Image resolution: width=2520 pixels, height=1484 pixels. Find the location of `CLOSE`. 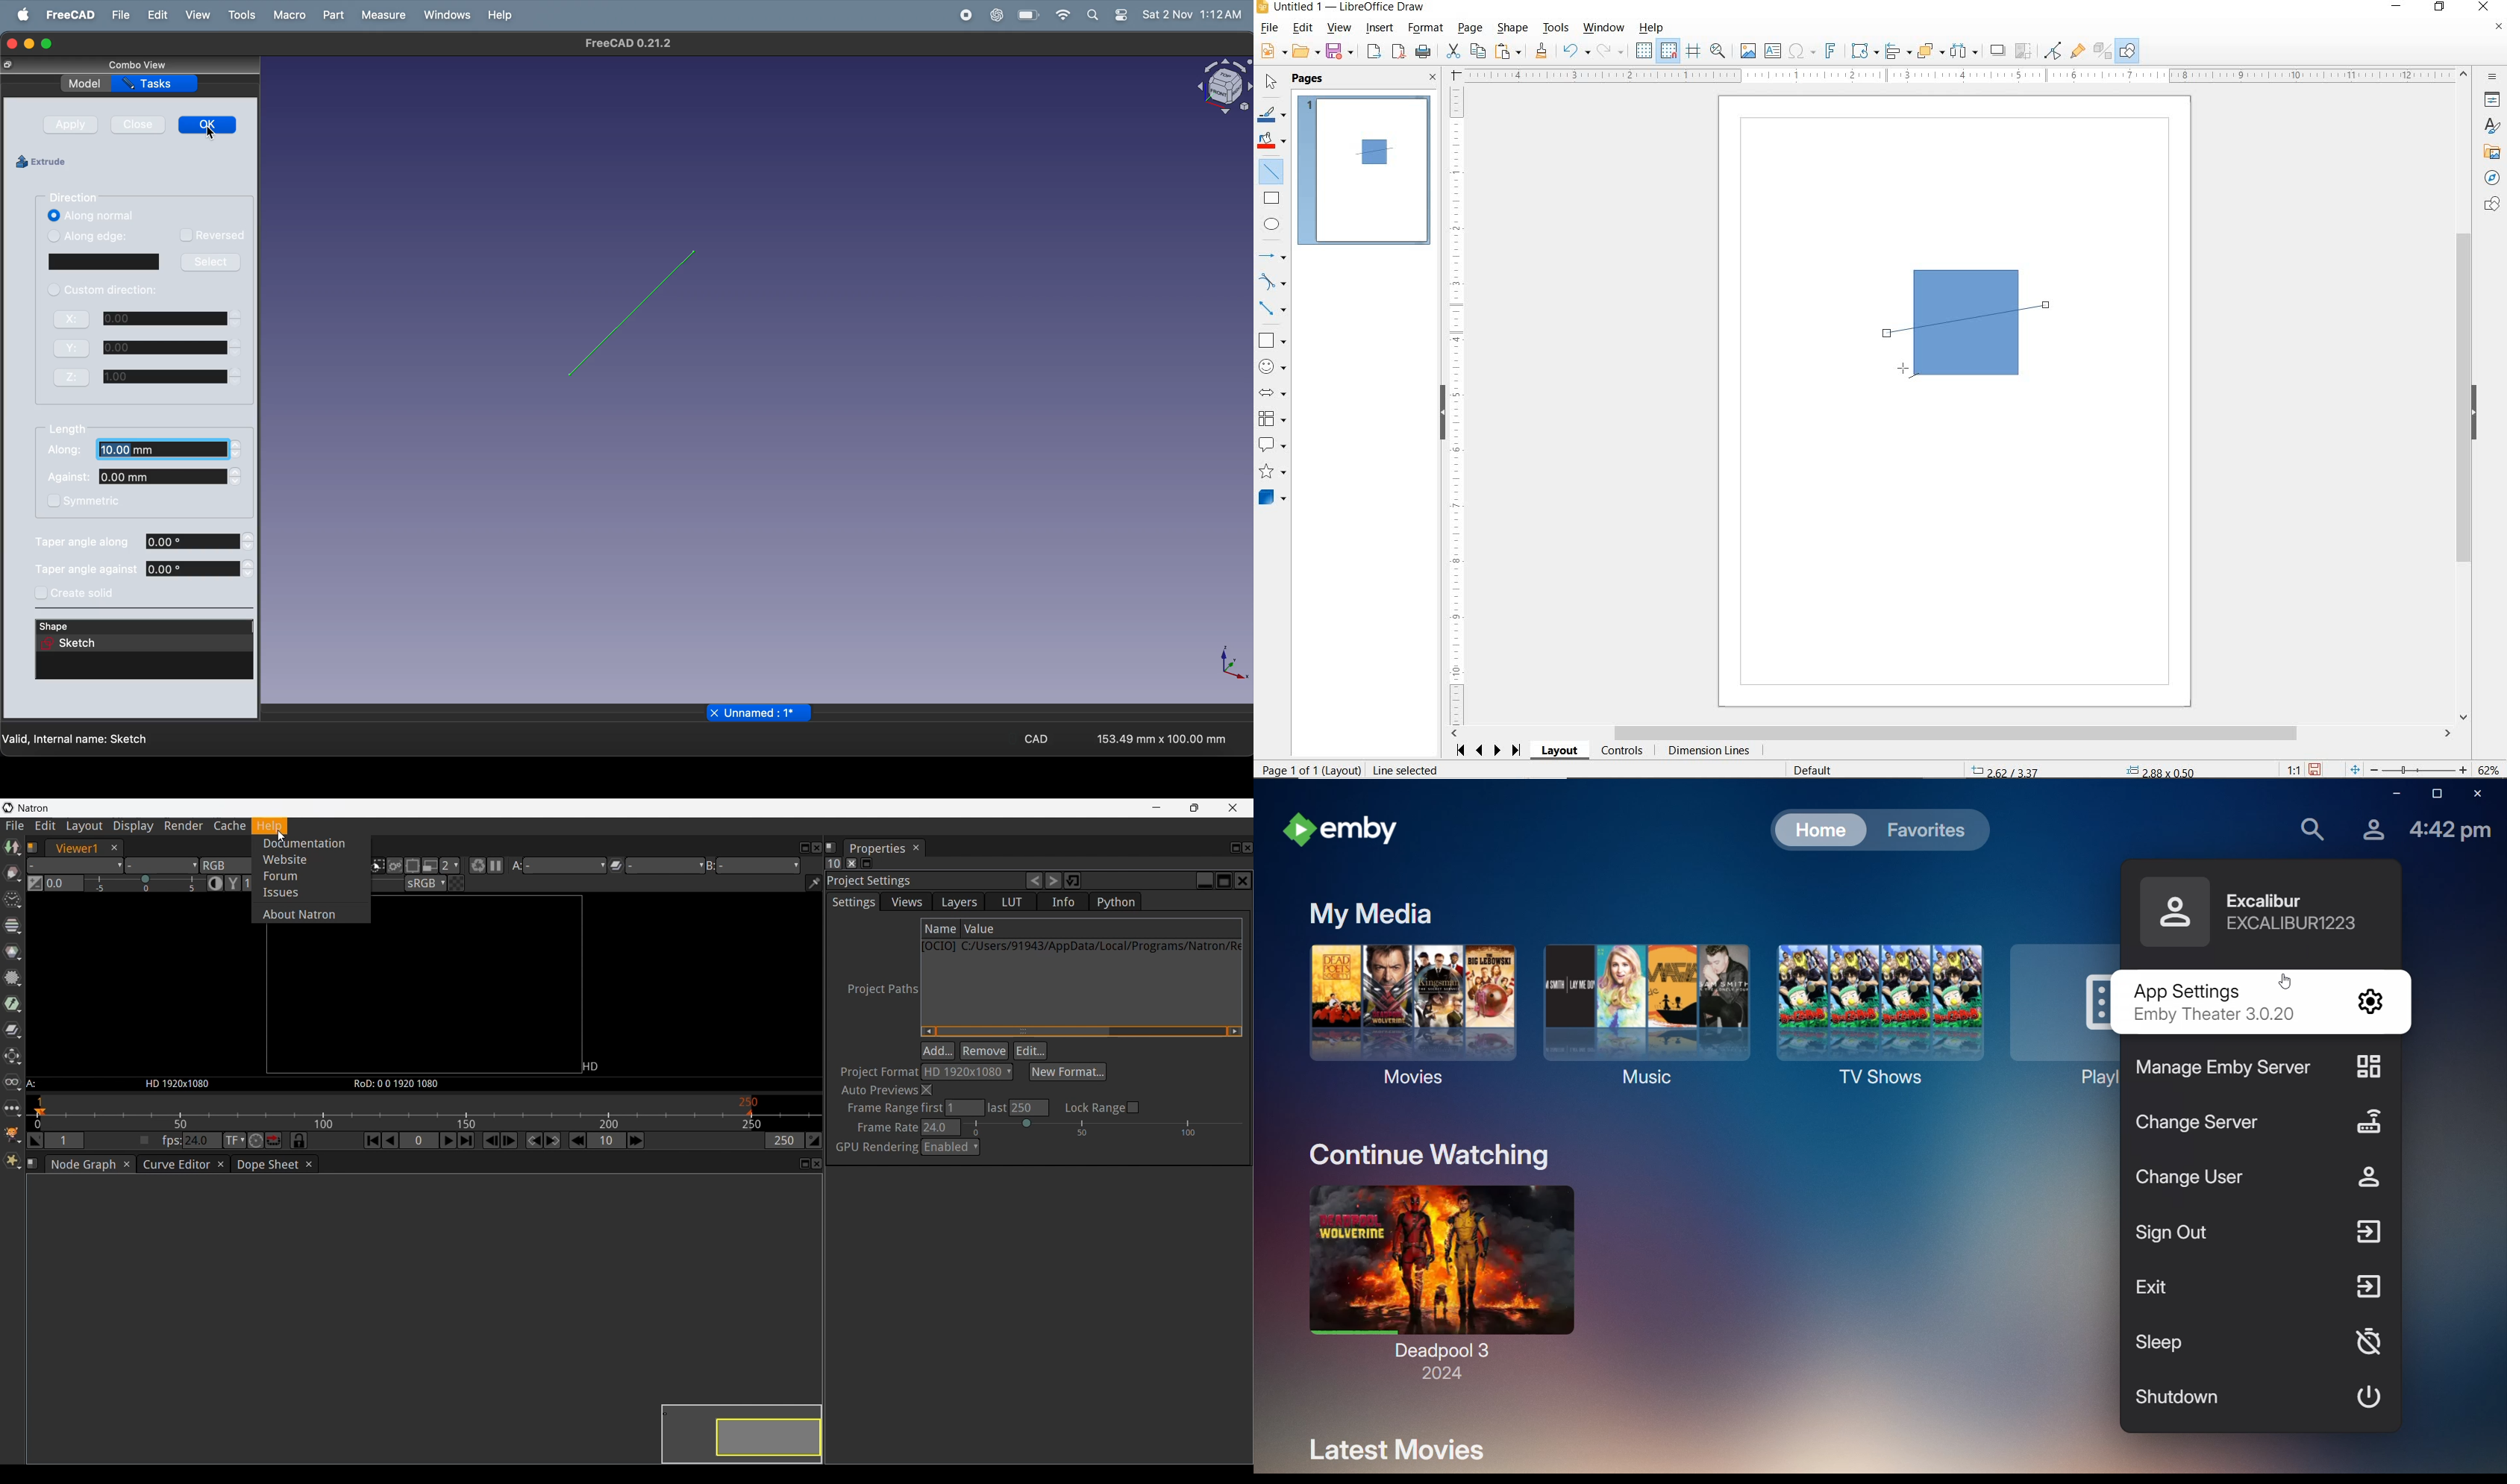

CLOSE is located at coordinates (1433, 78).